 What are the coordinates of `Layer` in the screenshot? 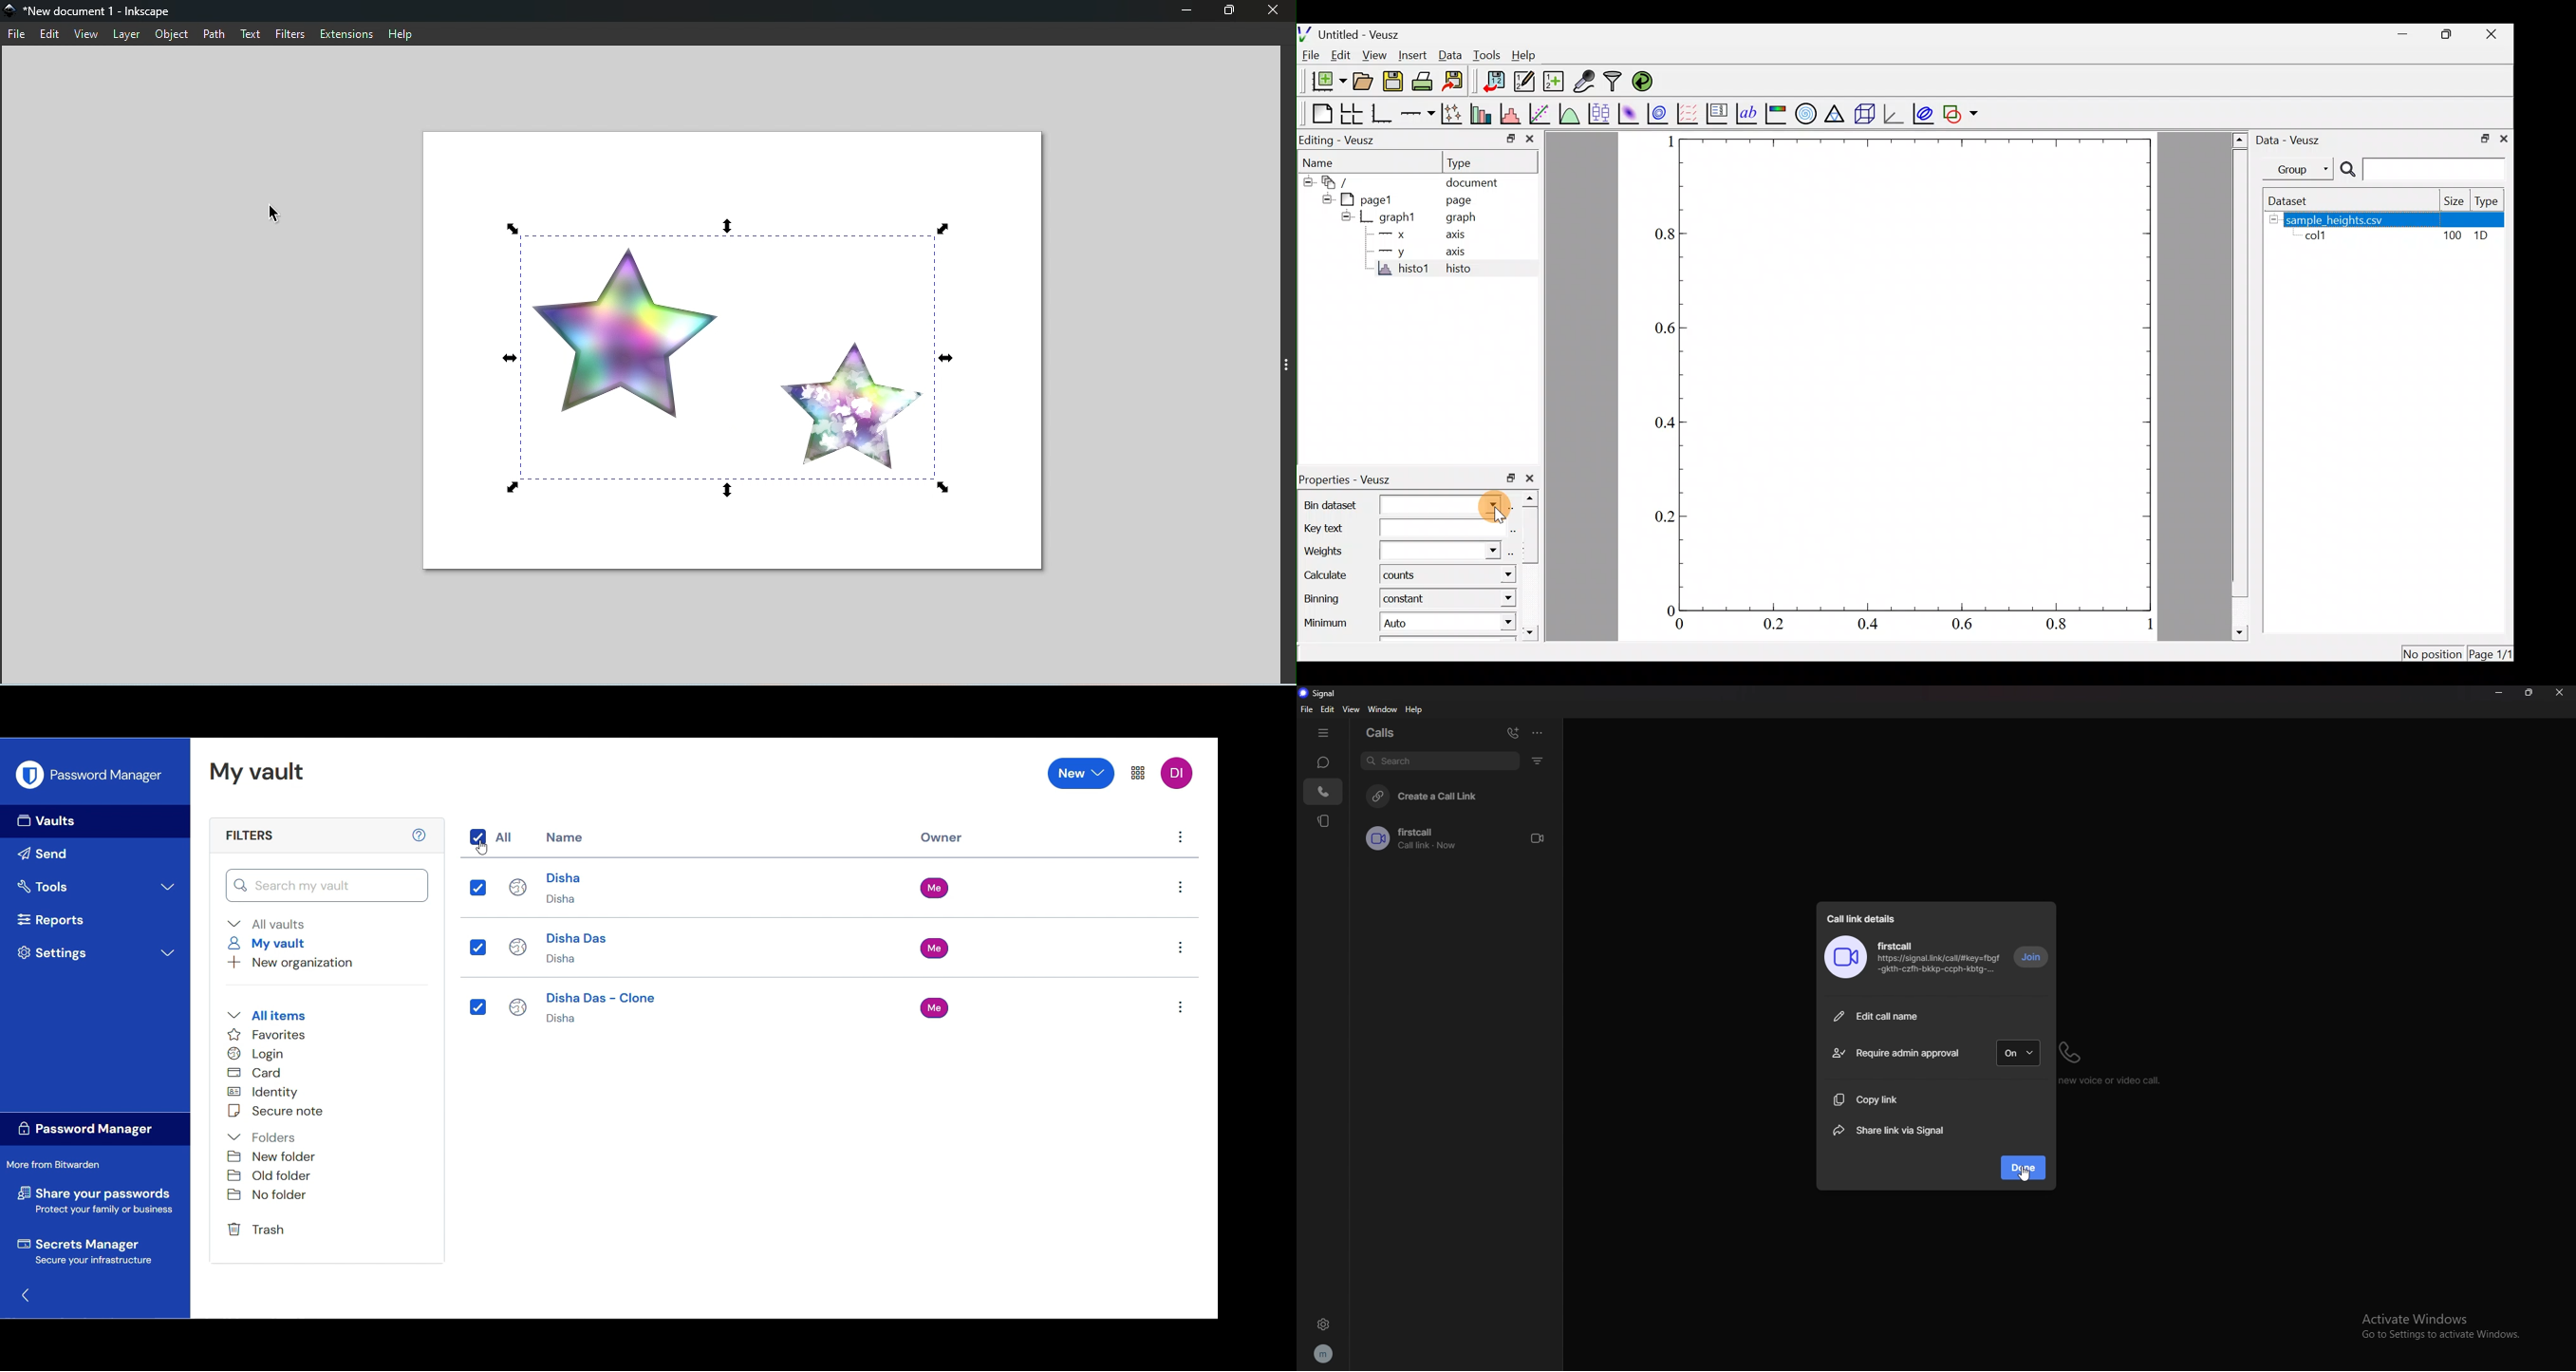 It's located at (127, 35).